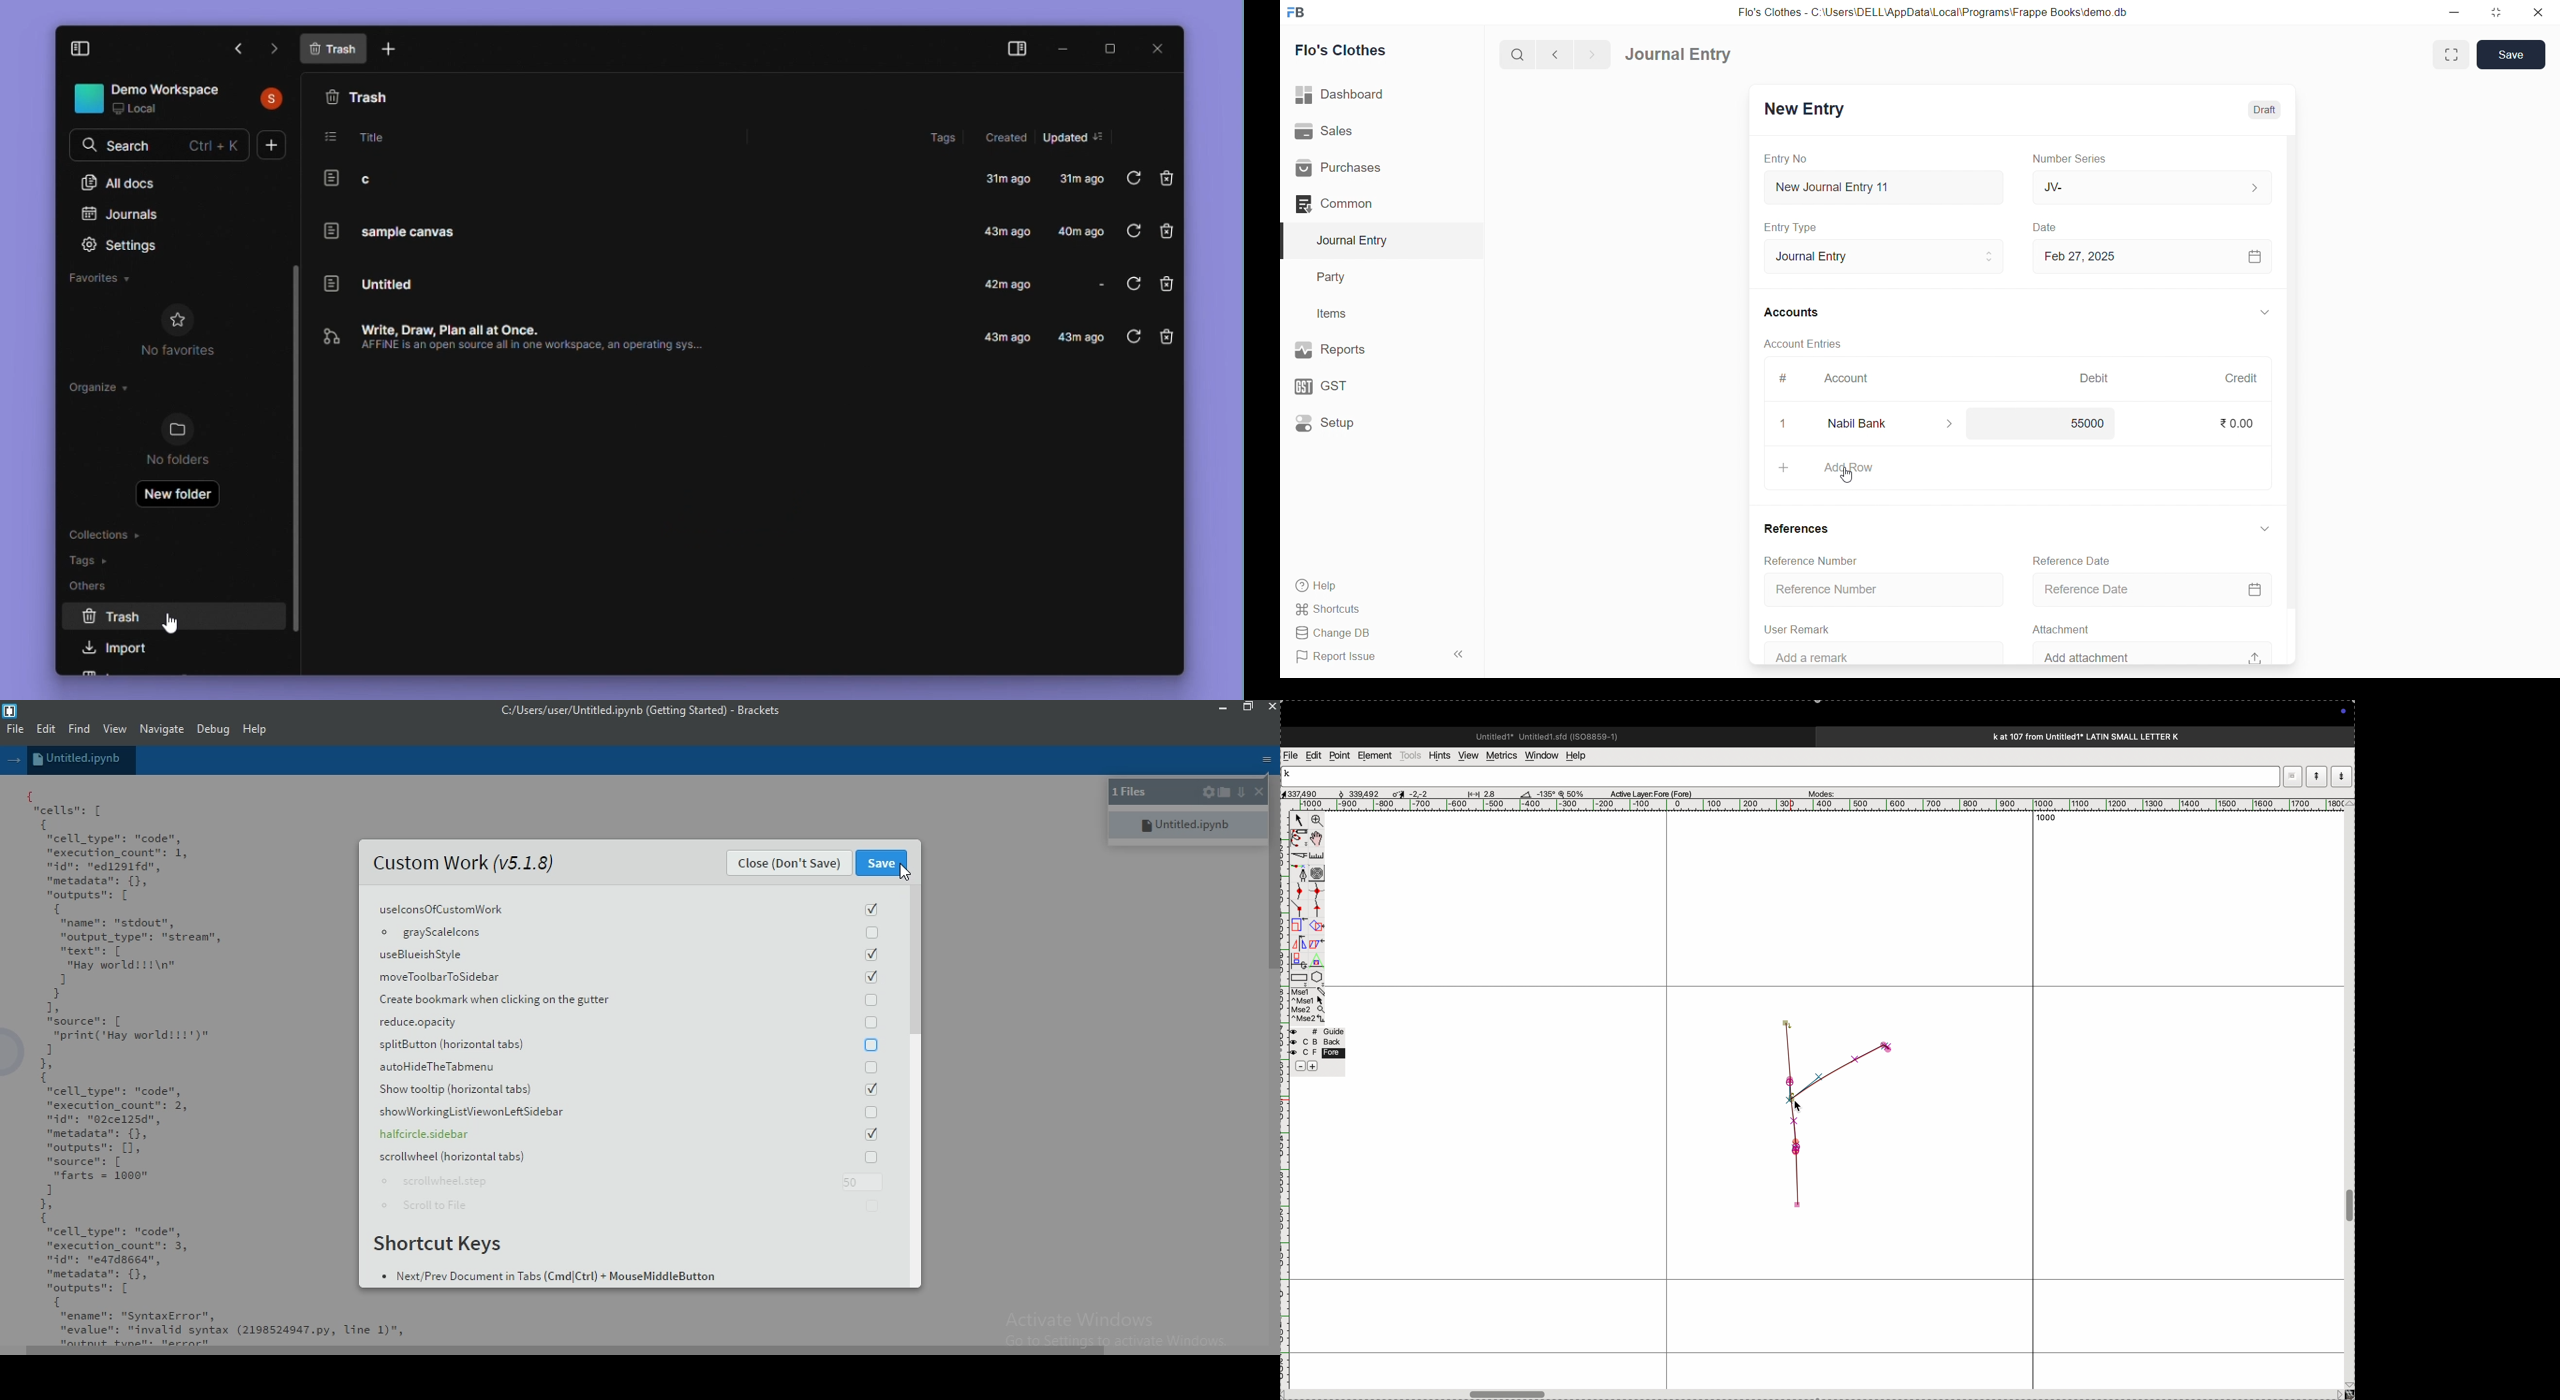  Describe the element at coordinates (2265, 109) in the screenshot. I see `Draft` at that location.